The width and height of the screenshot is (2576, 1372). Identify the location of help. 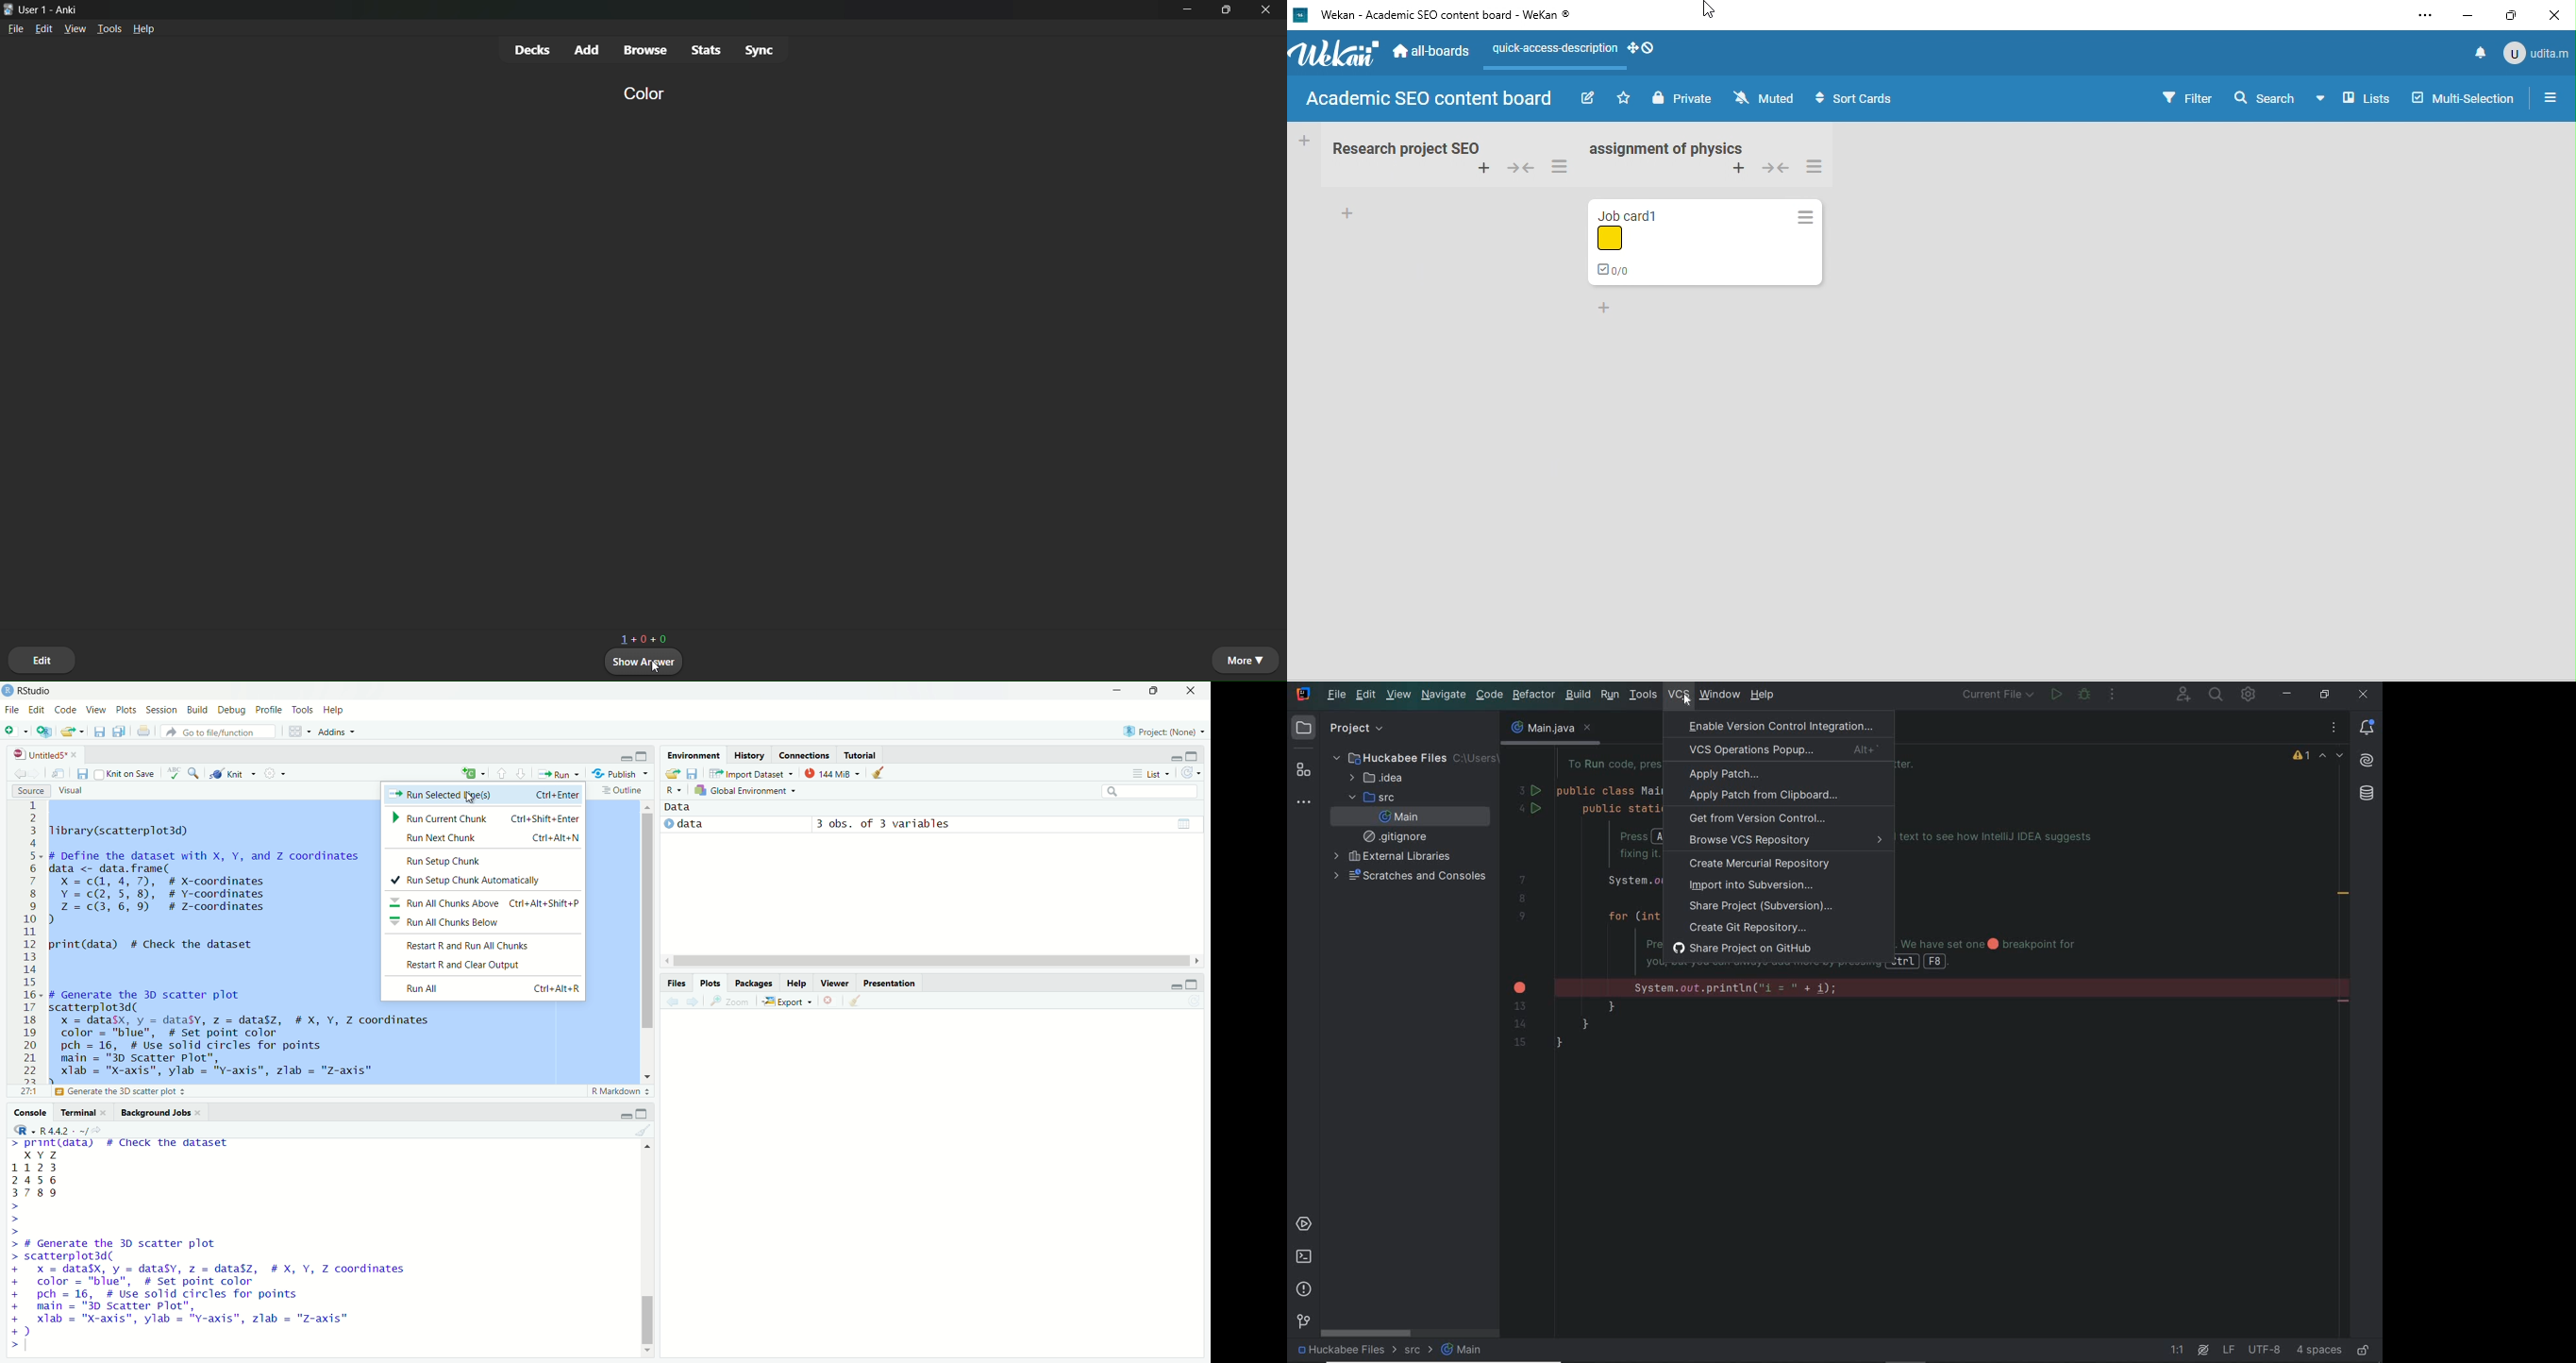
(336, 711).